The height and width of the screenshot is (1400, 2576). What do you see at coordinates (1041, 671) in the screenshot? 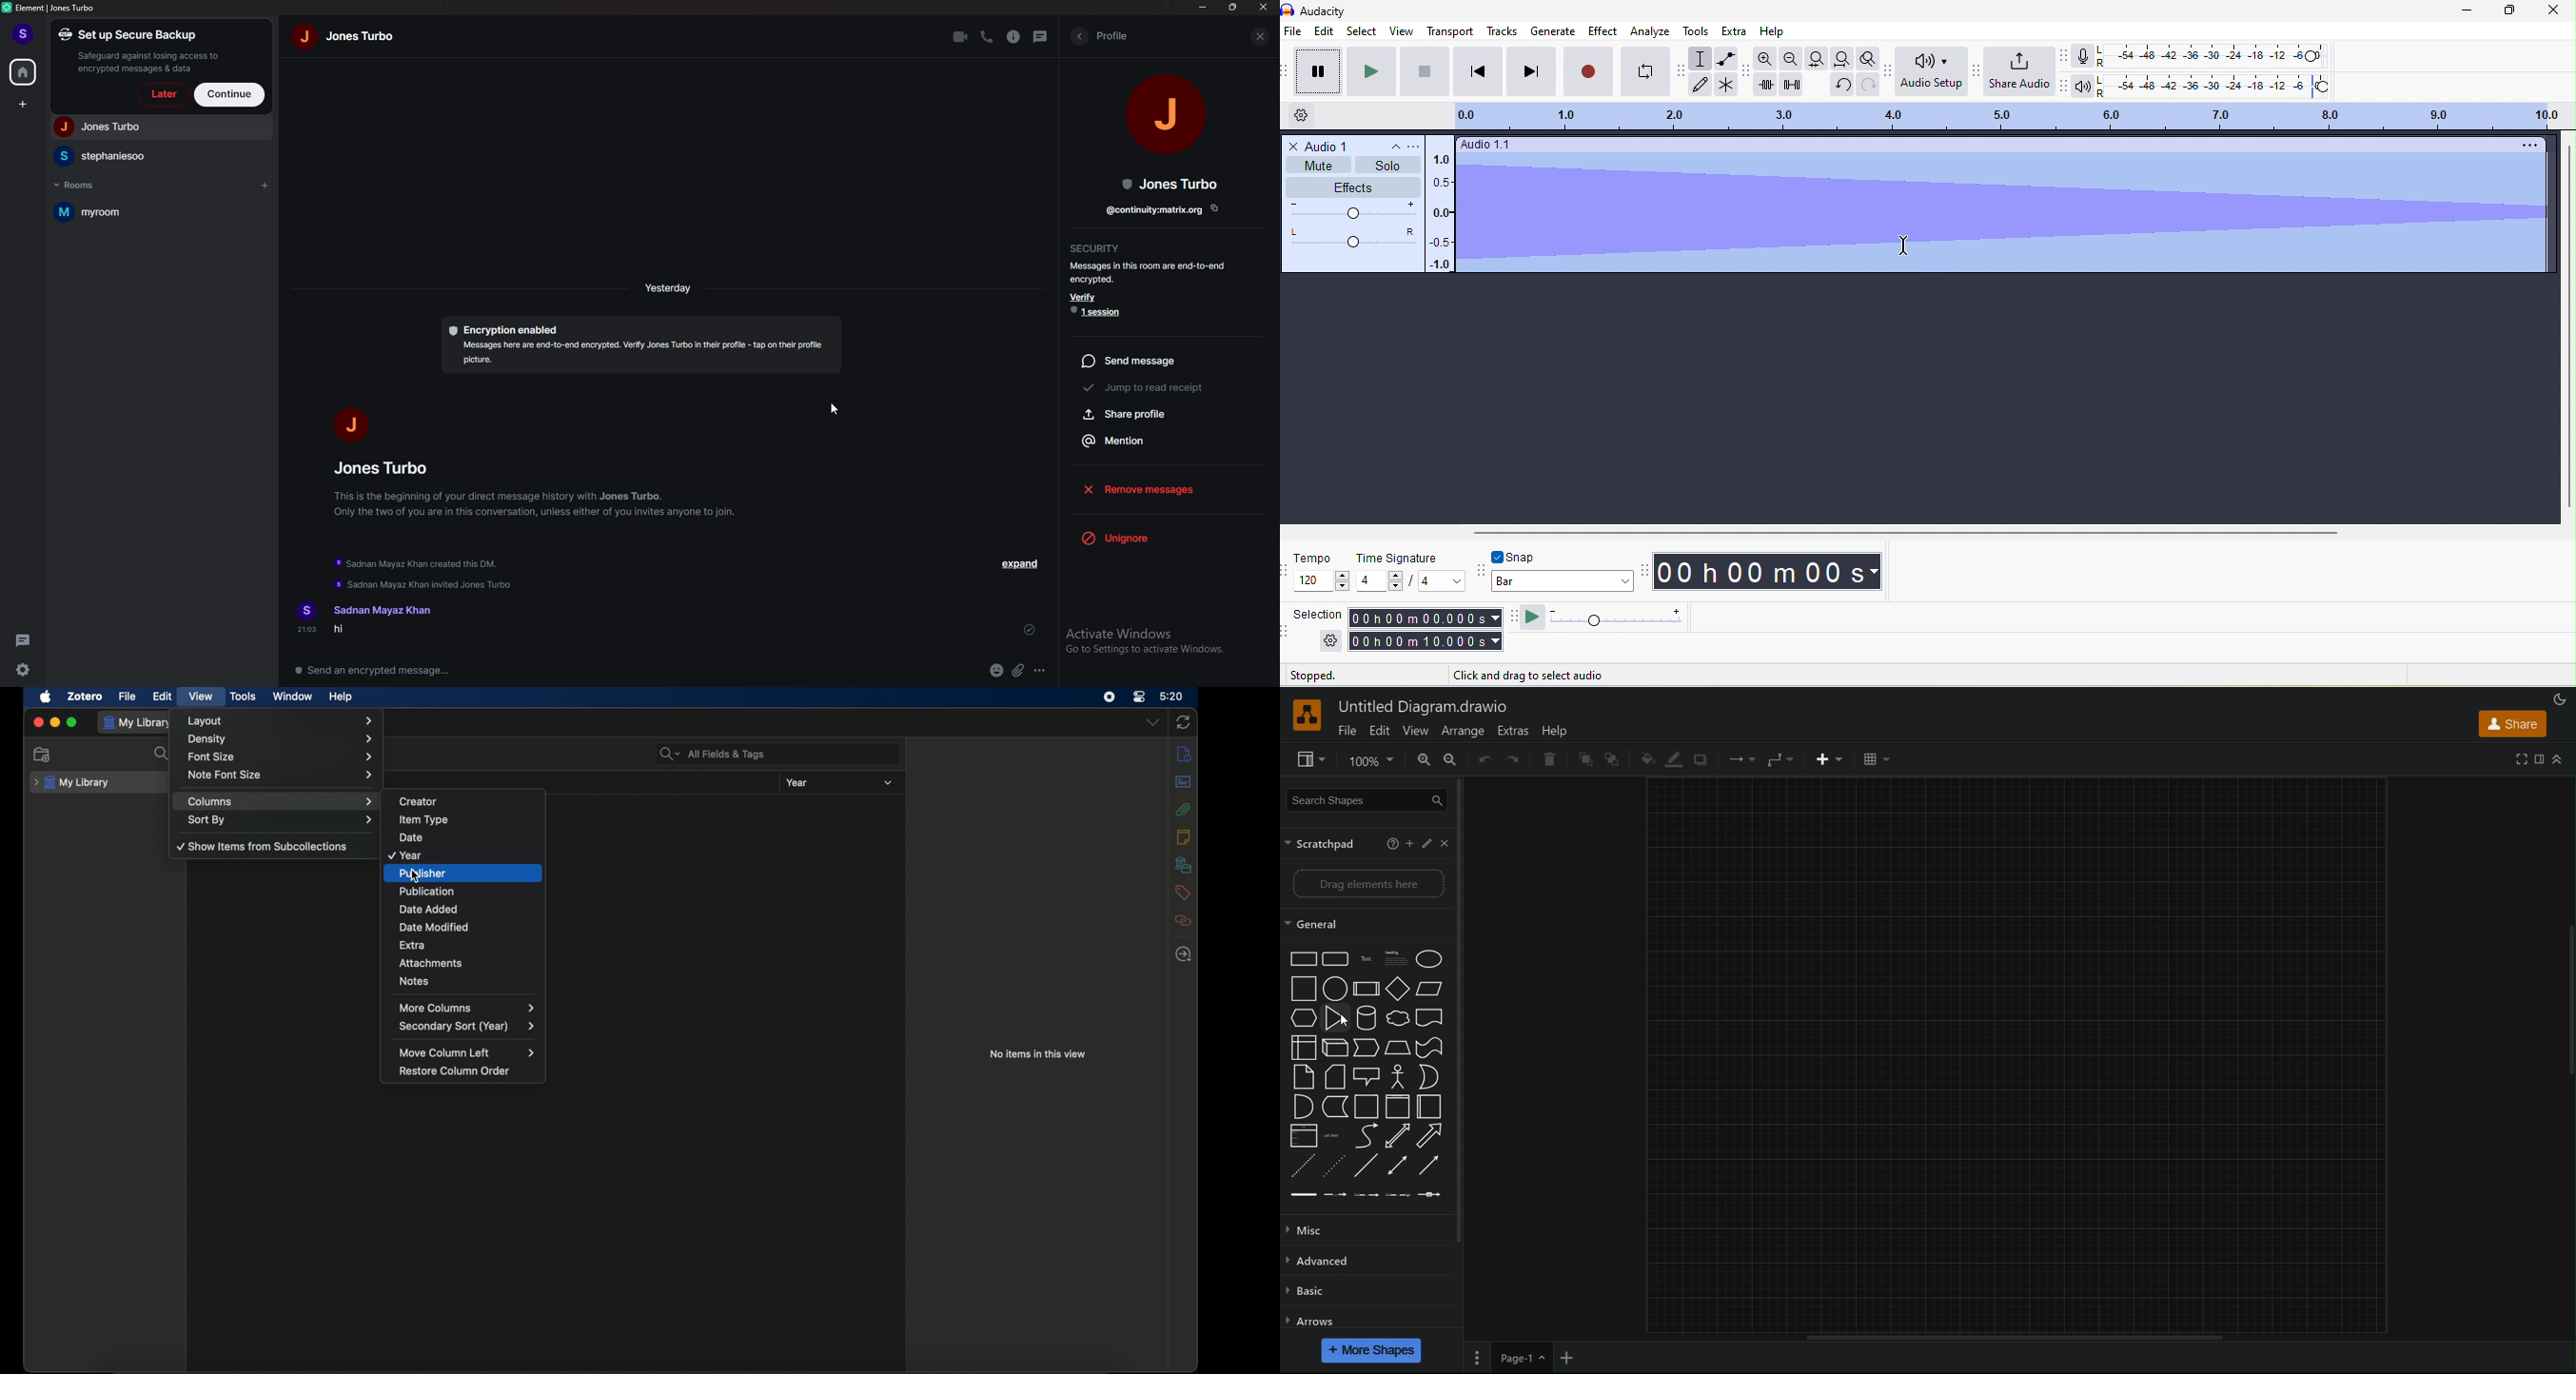
I see `options` at bounding box center [1041, 671].